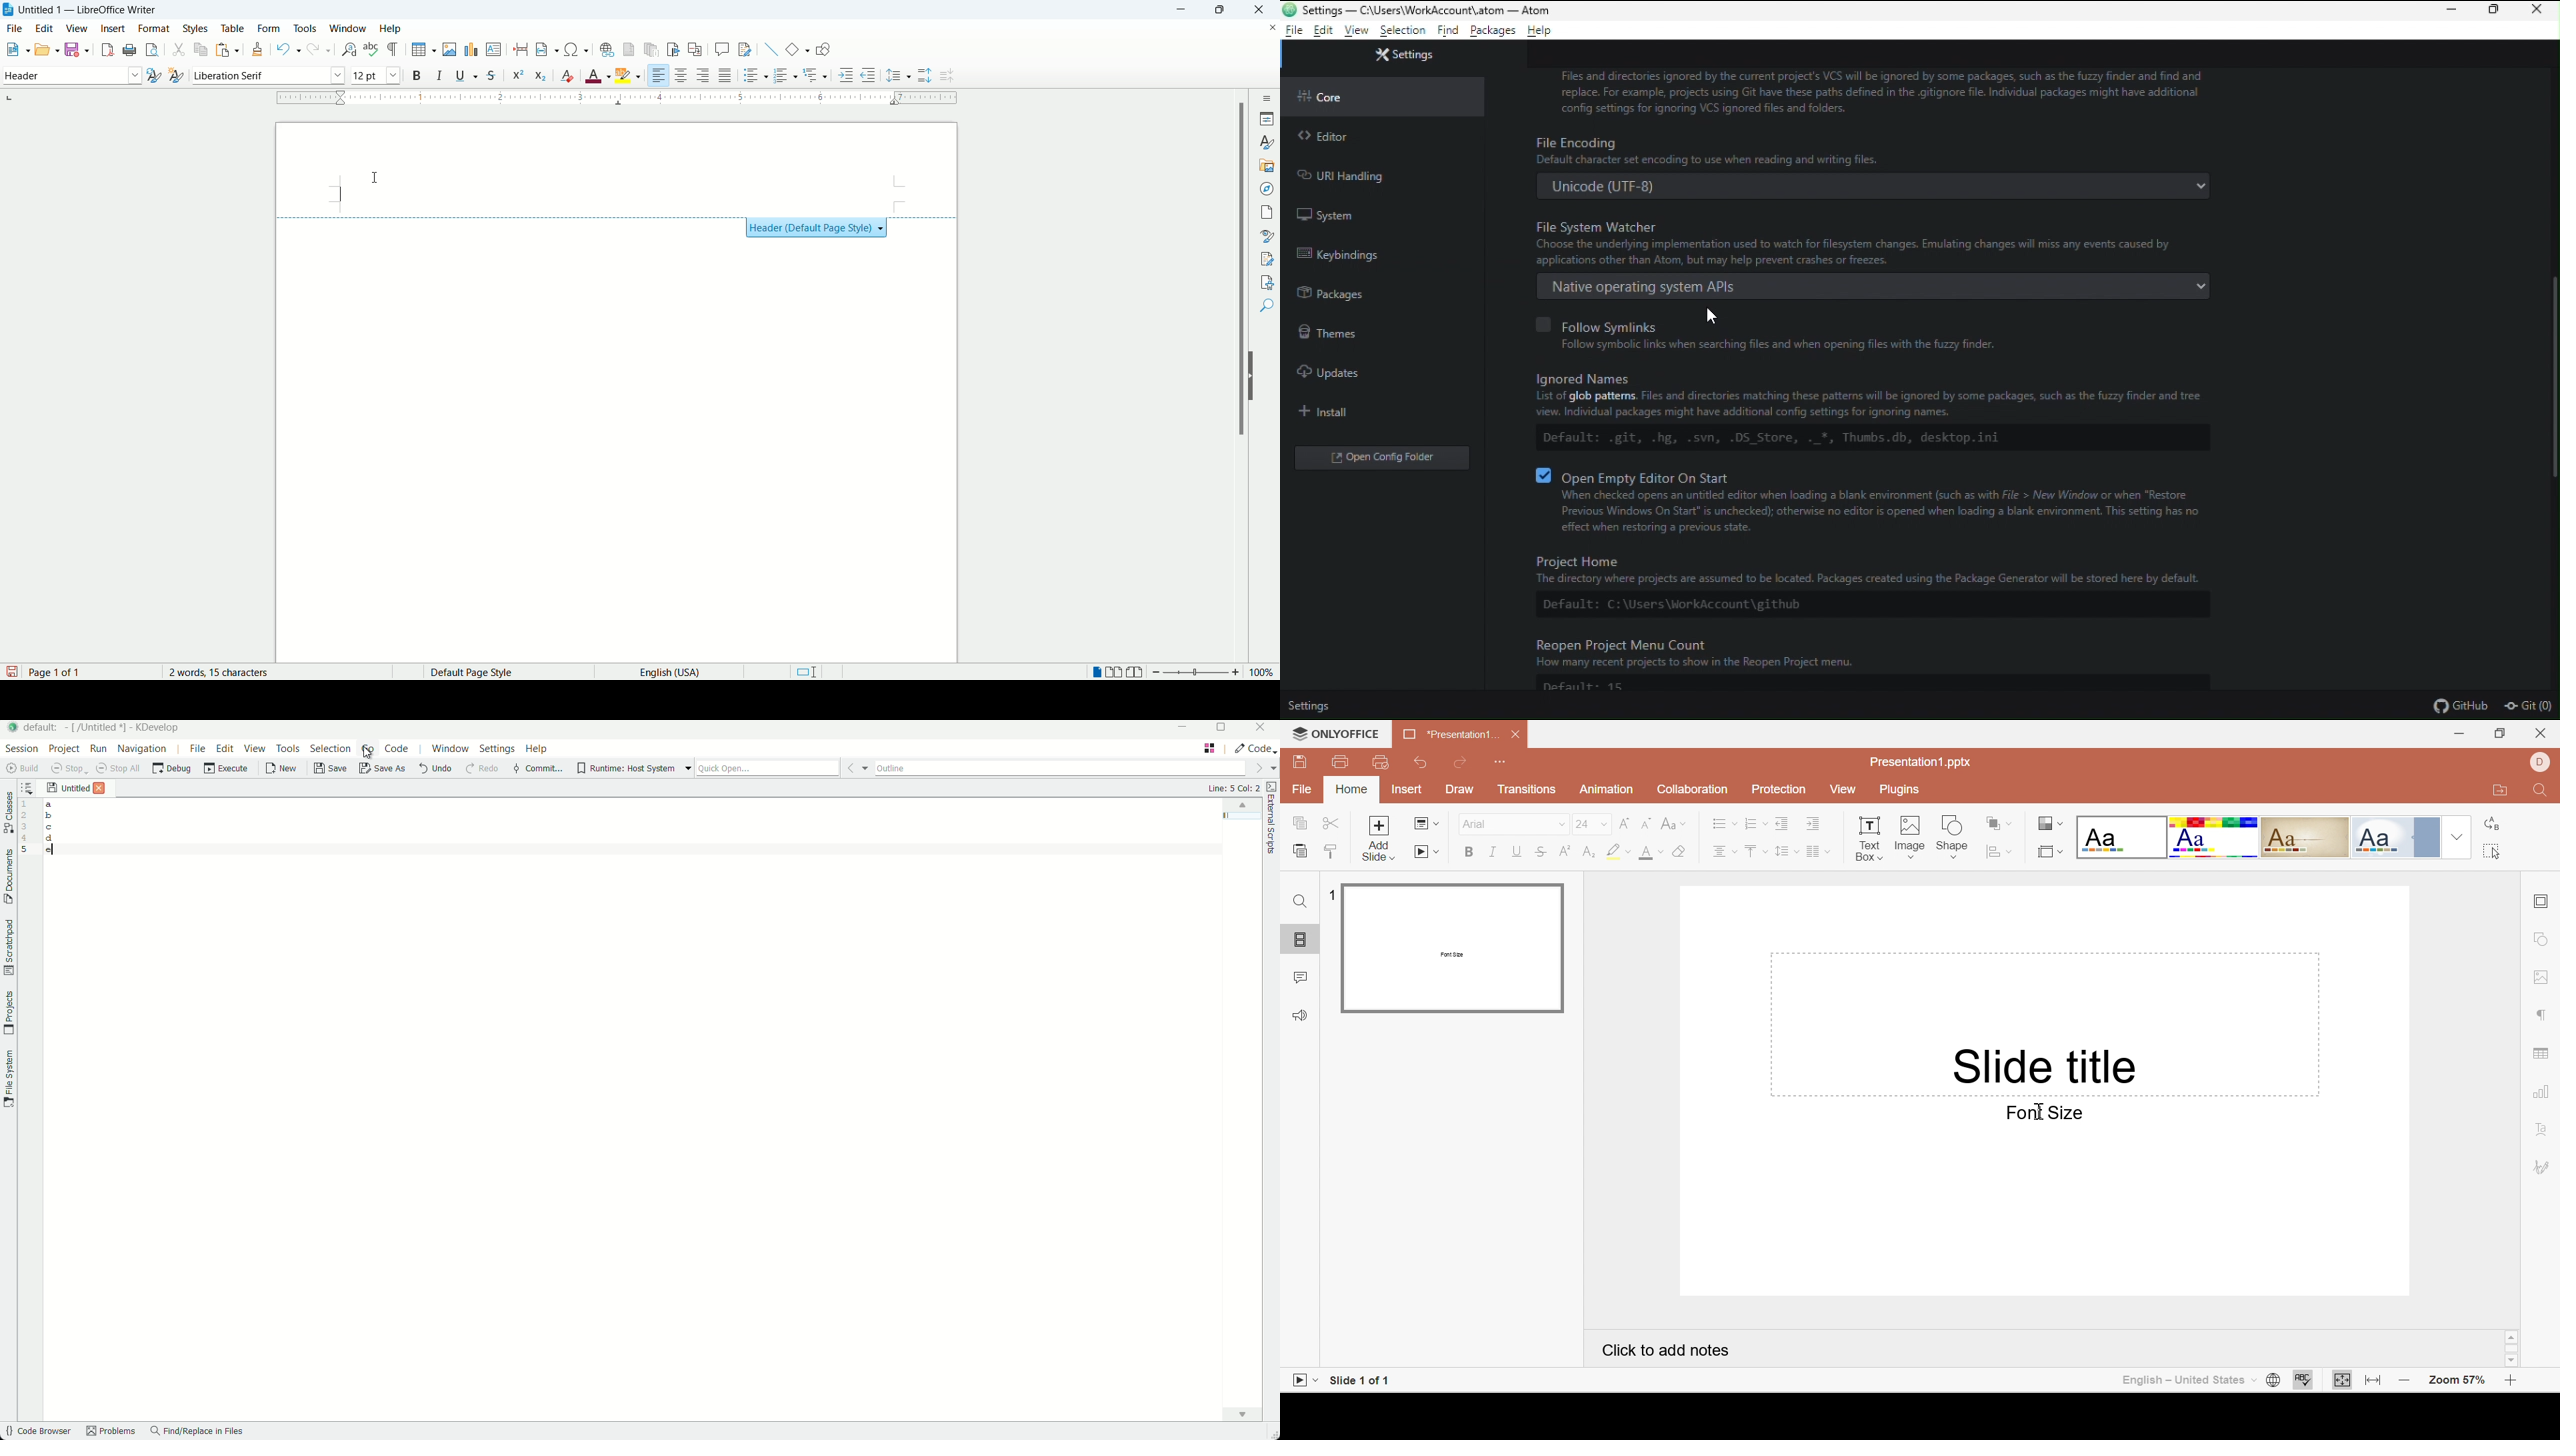 The width and height of the screenshot is (2576, 1456). What do you see at coordinates (725, 76) in the screenshot?
I see `justified` at bounding box center [725, 76].